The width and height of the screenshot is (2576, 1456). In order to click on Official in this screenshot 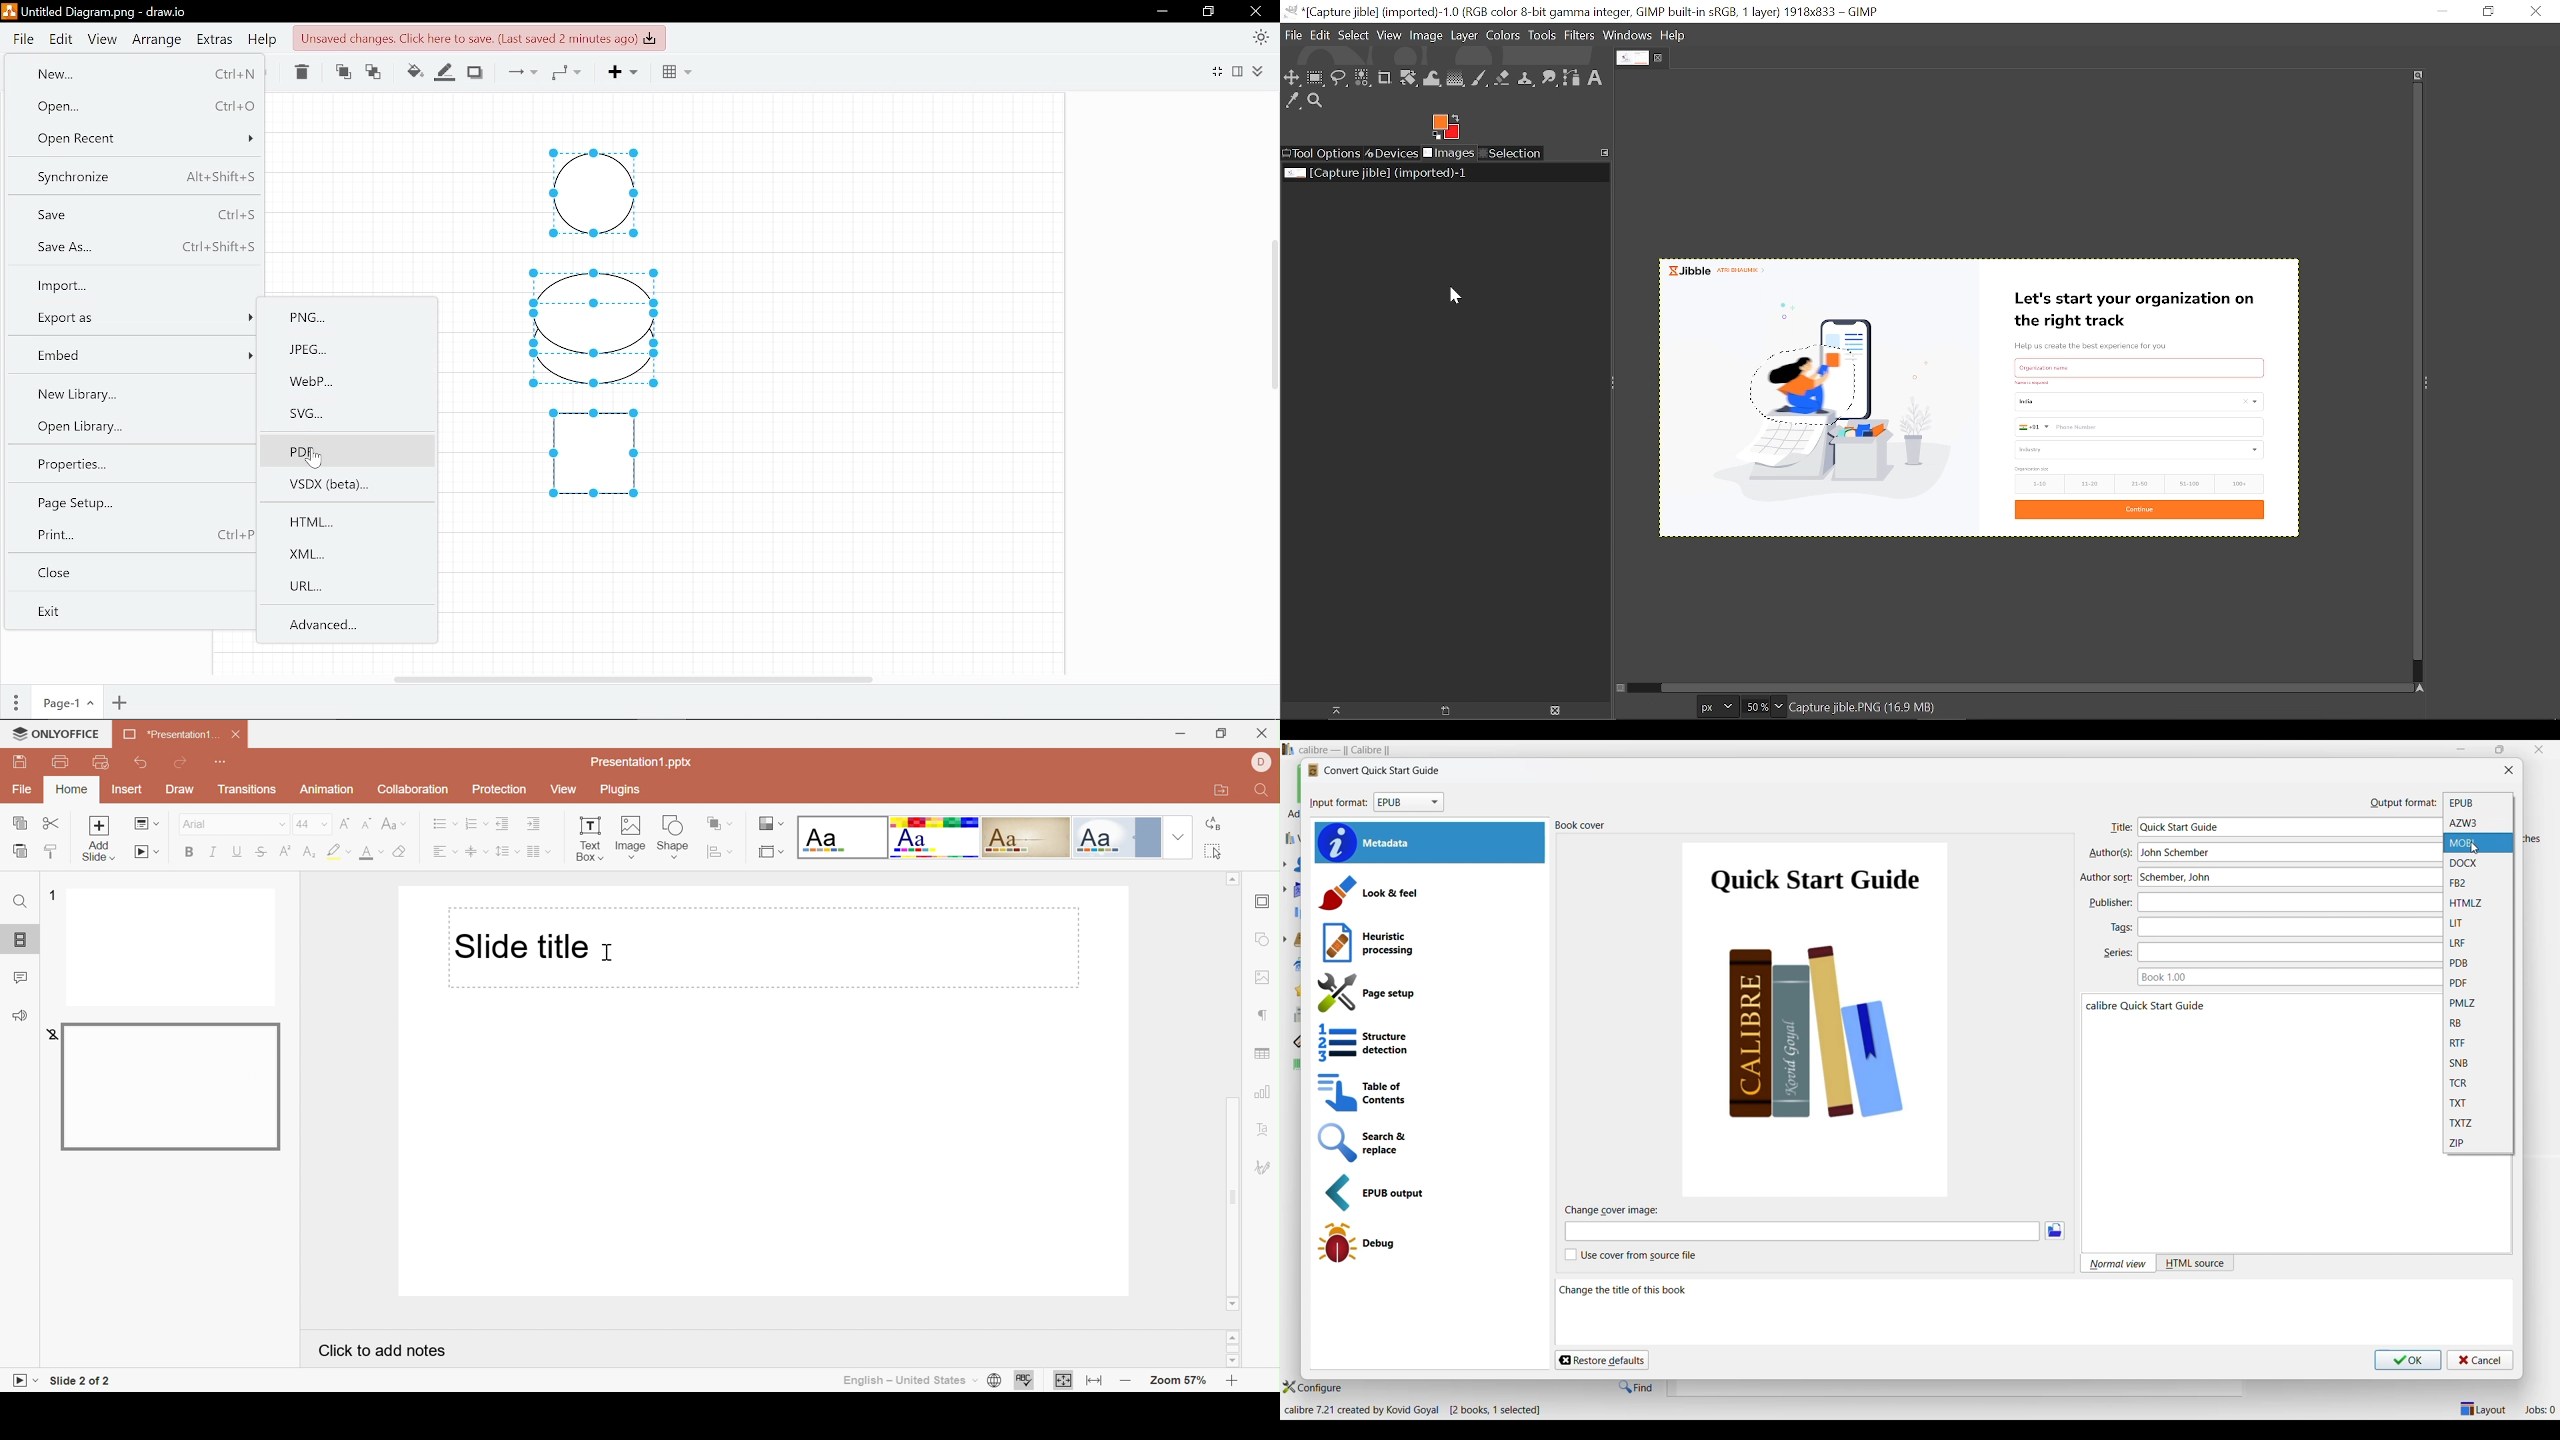, I will do `click(1118, 838)`.